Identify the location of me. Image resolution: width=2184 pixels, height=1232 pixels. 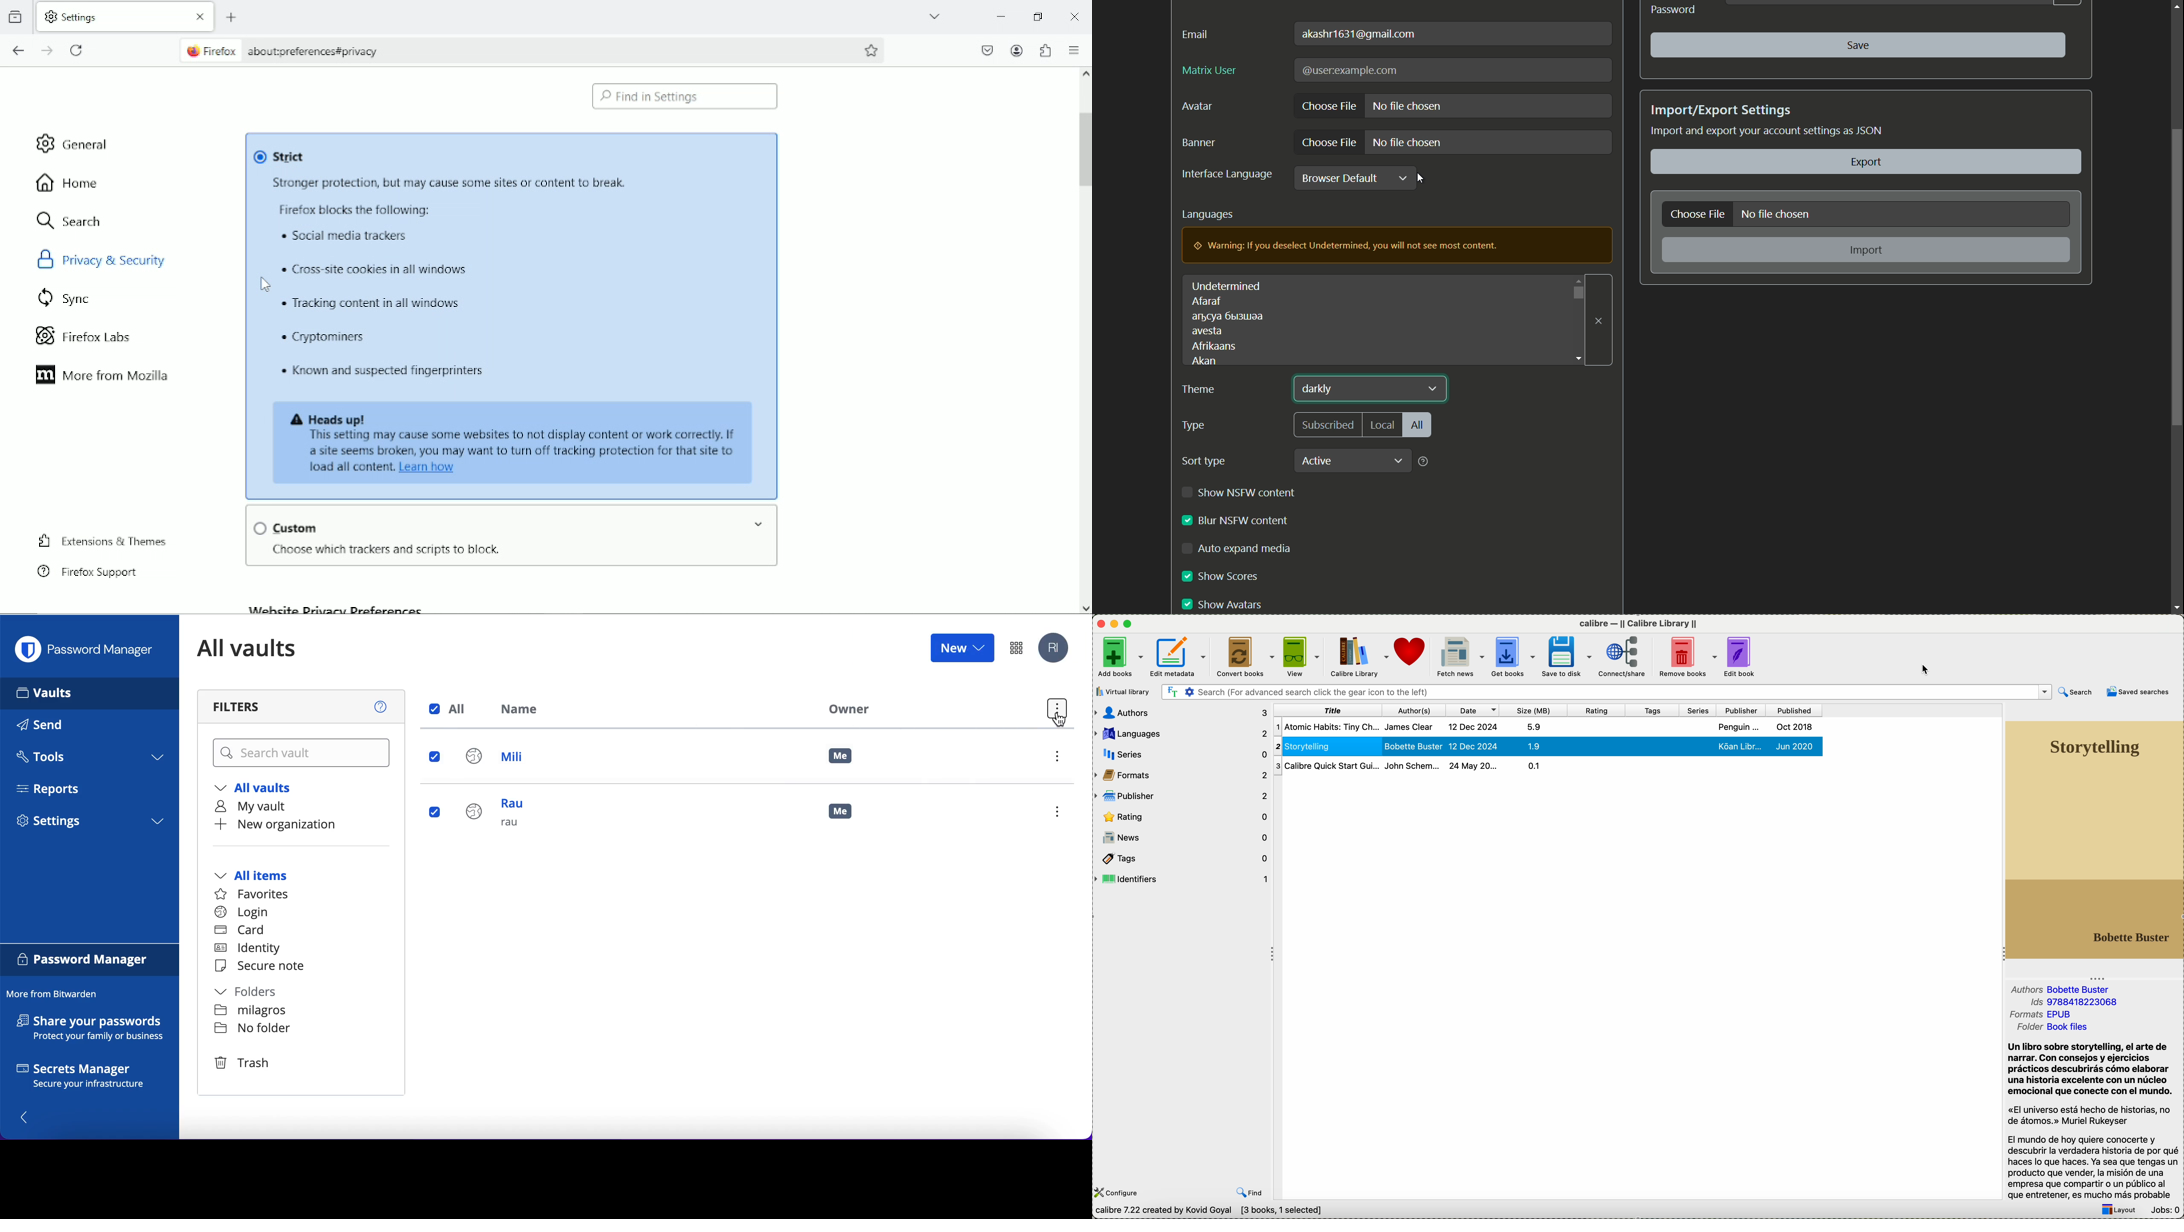
(847, 815).